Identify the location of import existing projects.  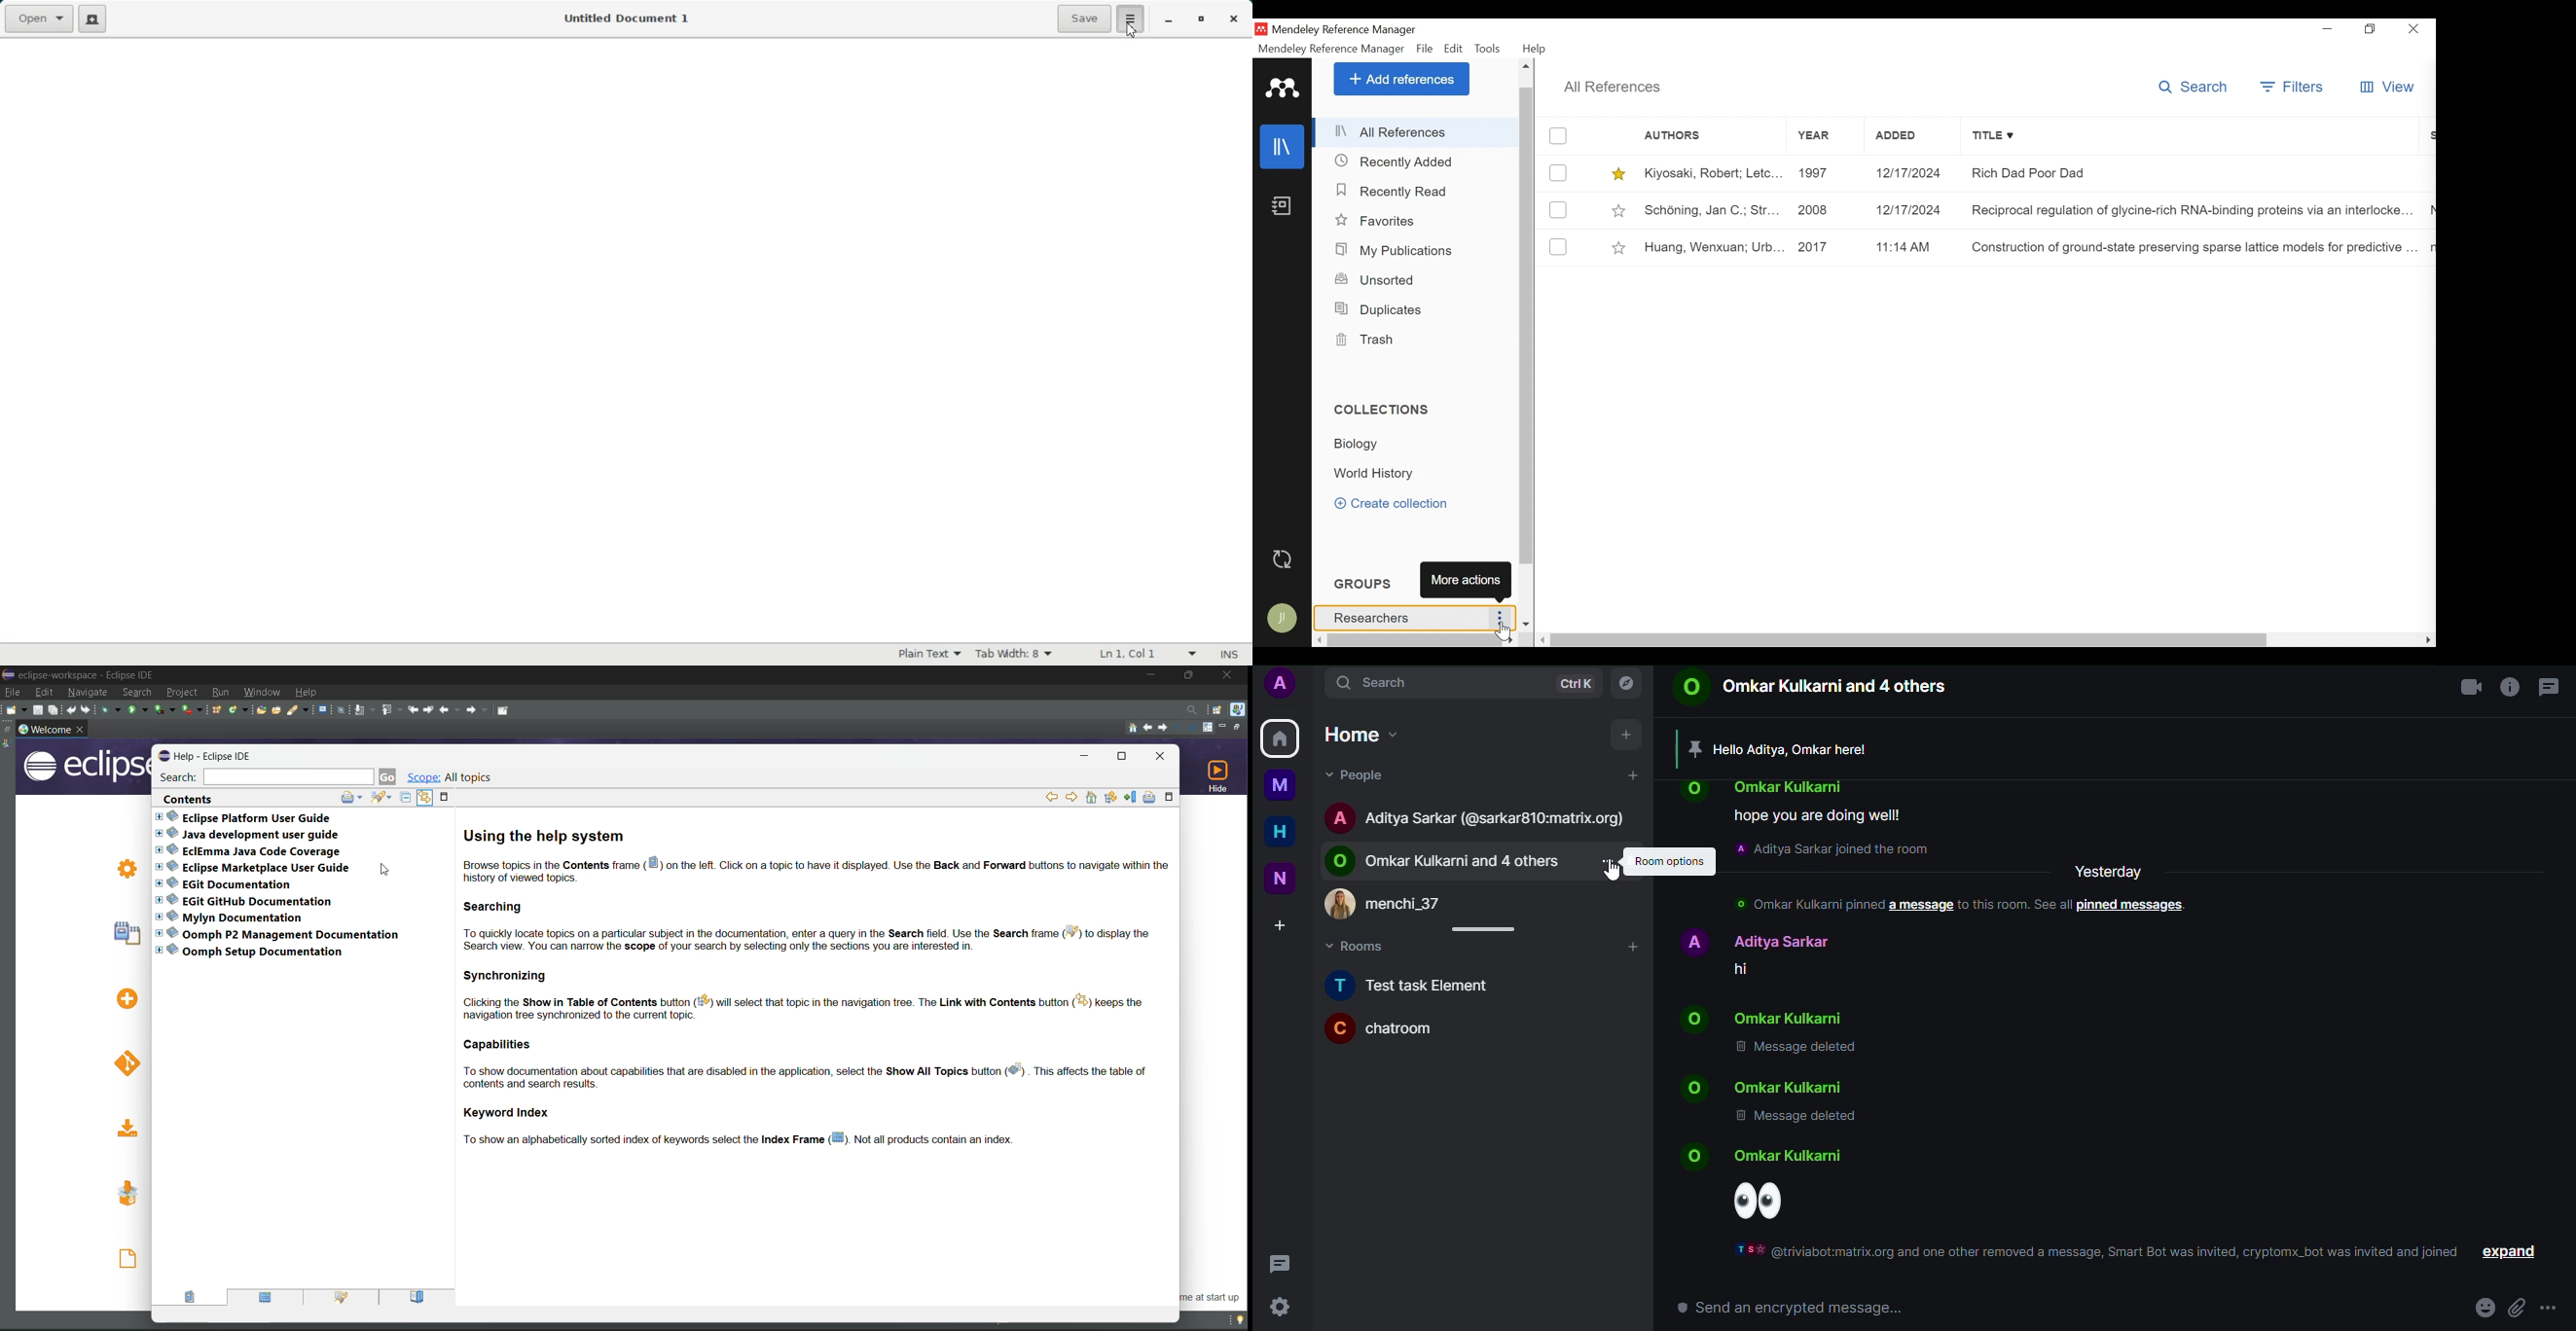
(128, 1137).